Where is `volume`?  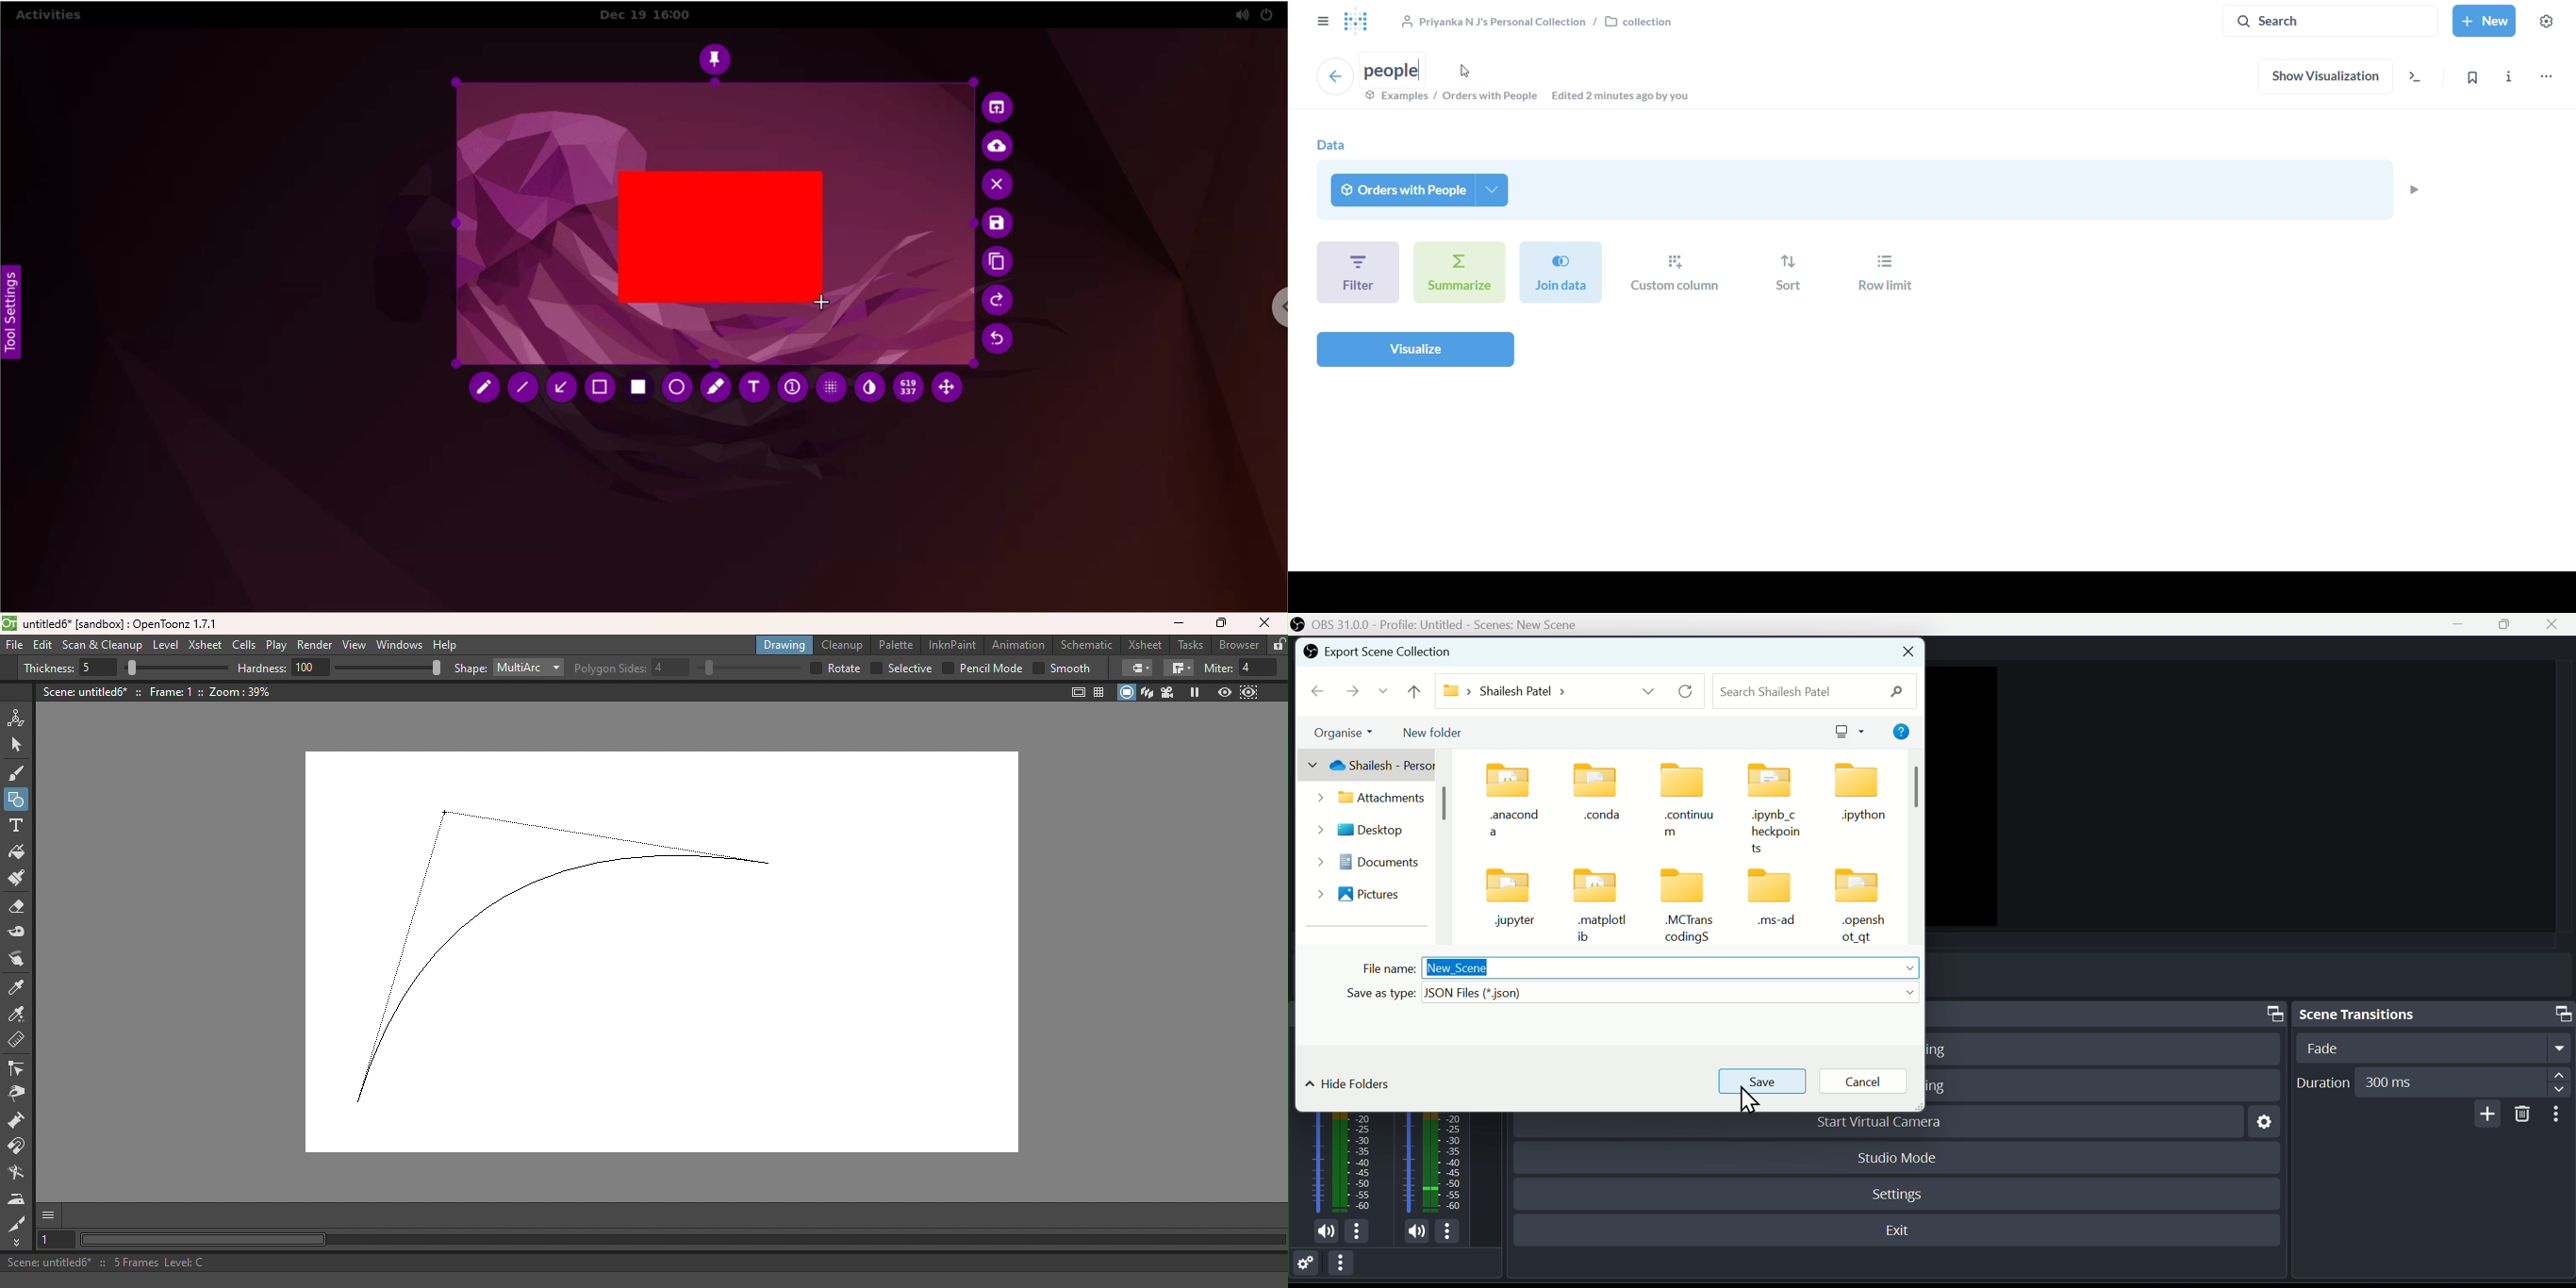
volume is located at coordinates (1409, 1231).